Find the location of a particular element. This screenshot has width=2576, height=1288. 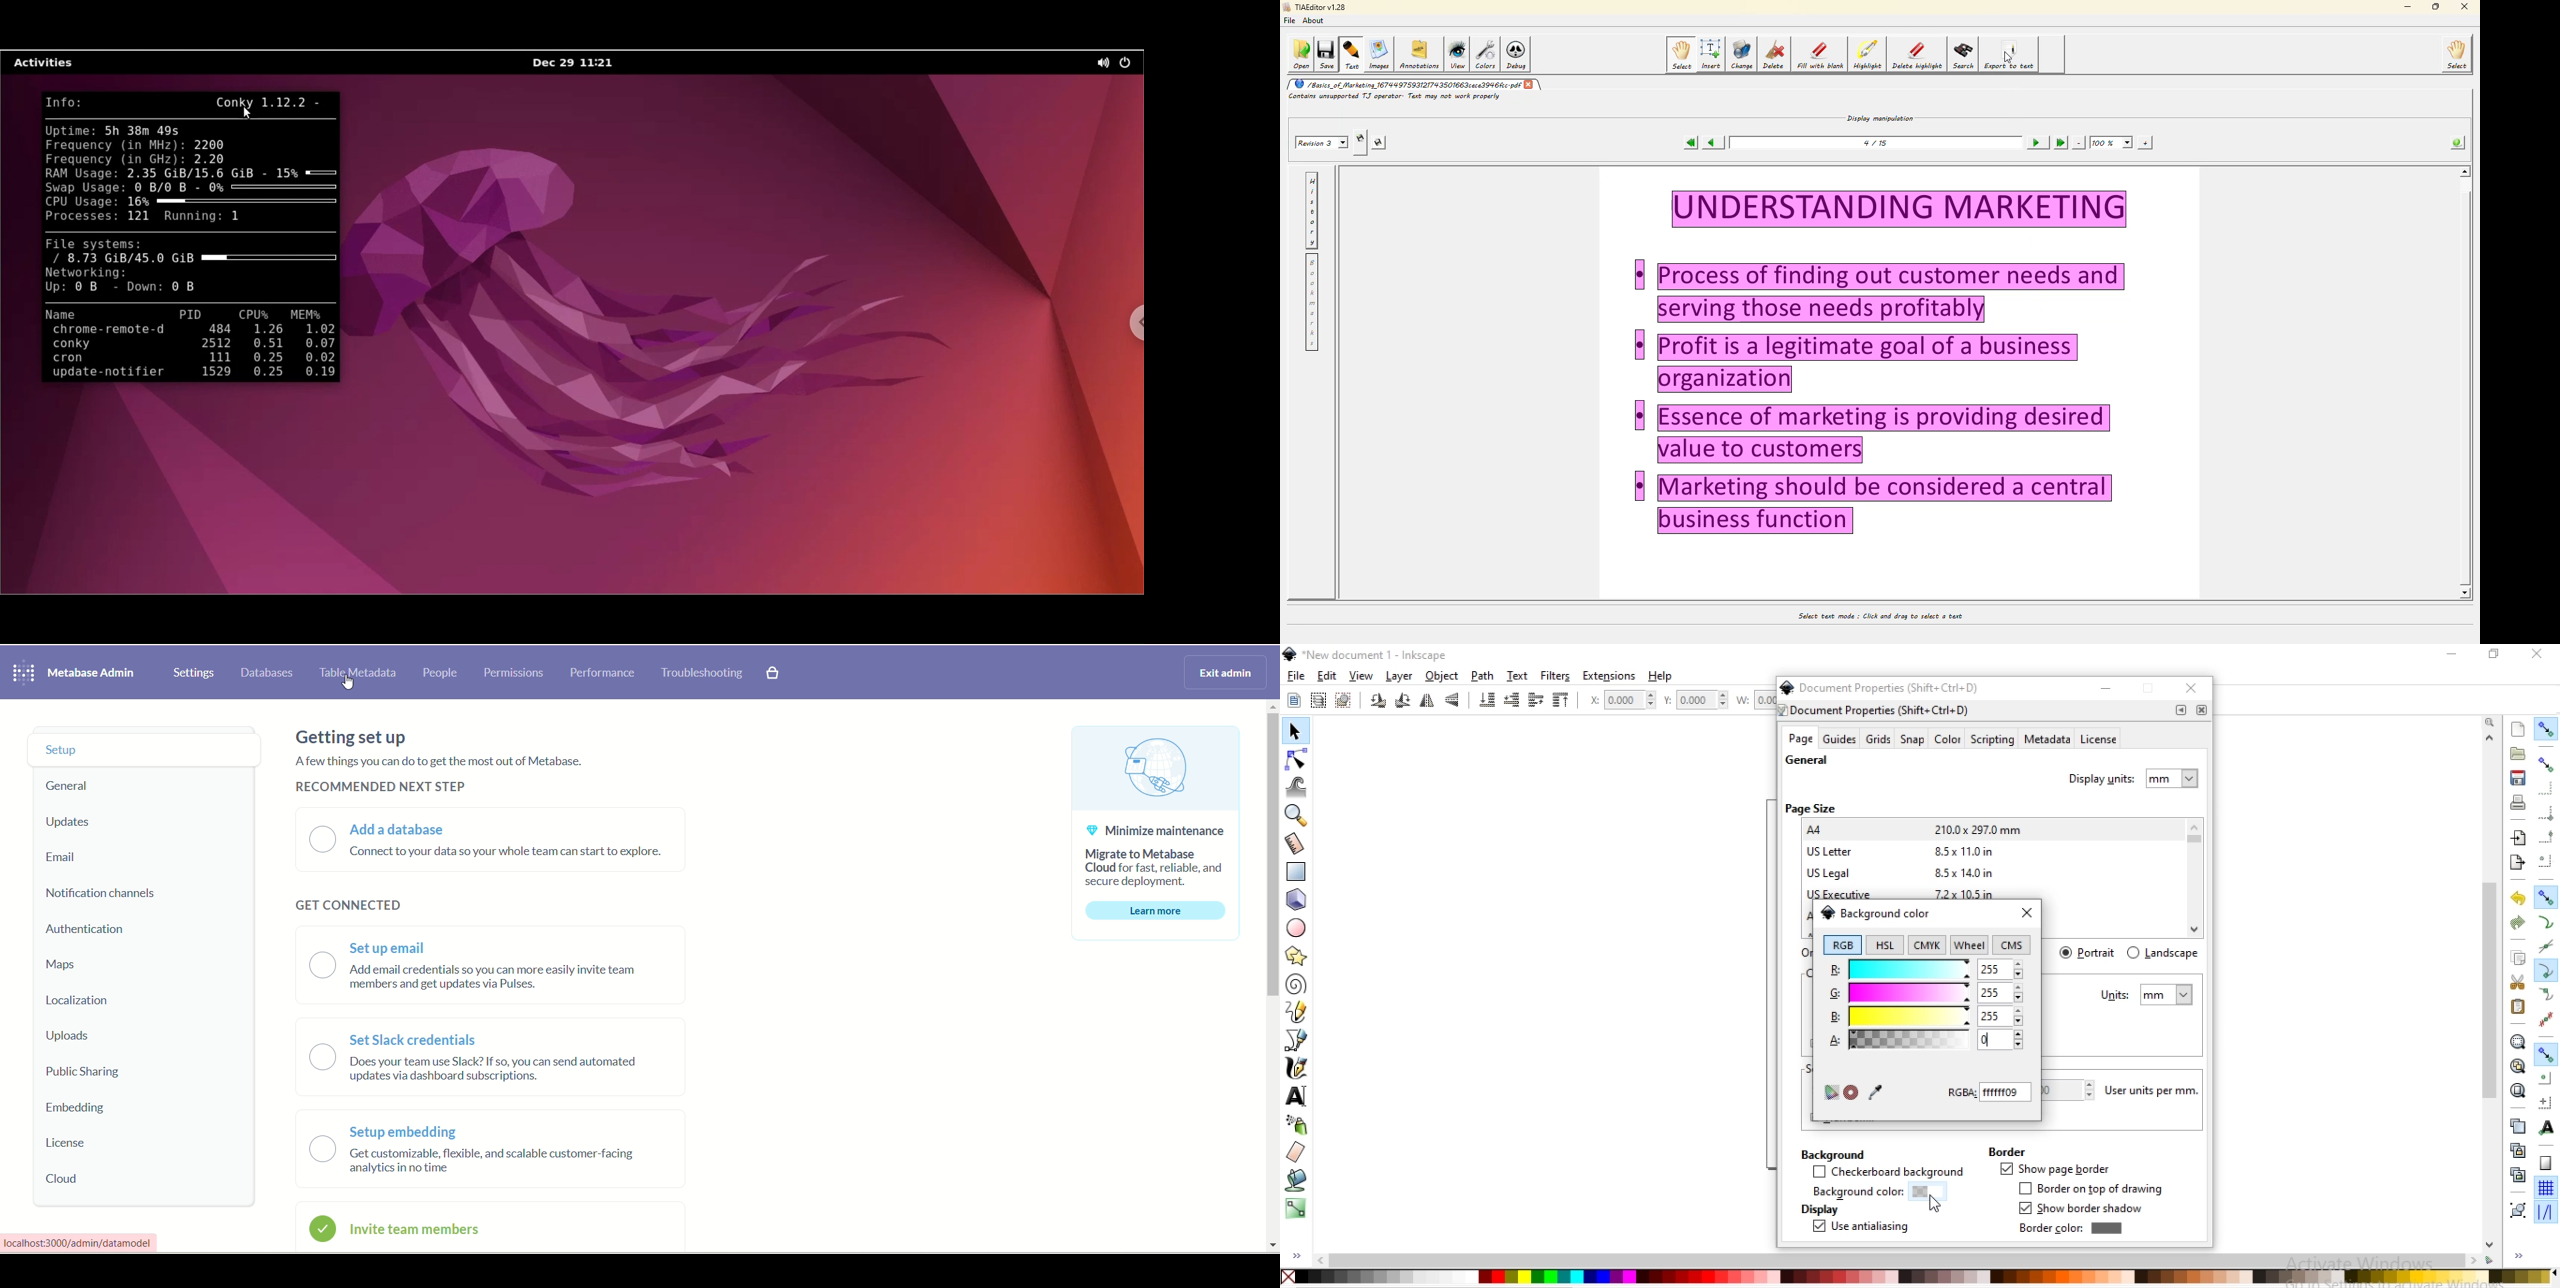

snap cusp nodes is located at coordinates (2545, 972).